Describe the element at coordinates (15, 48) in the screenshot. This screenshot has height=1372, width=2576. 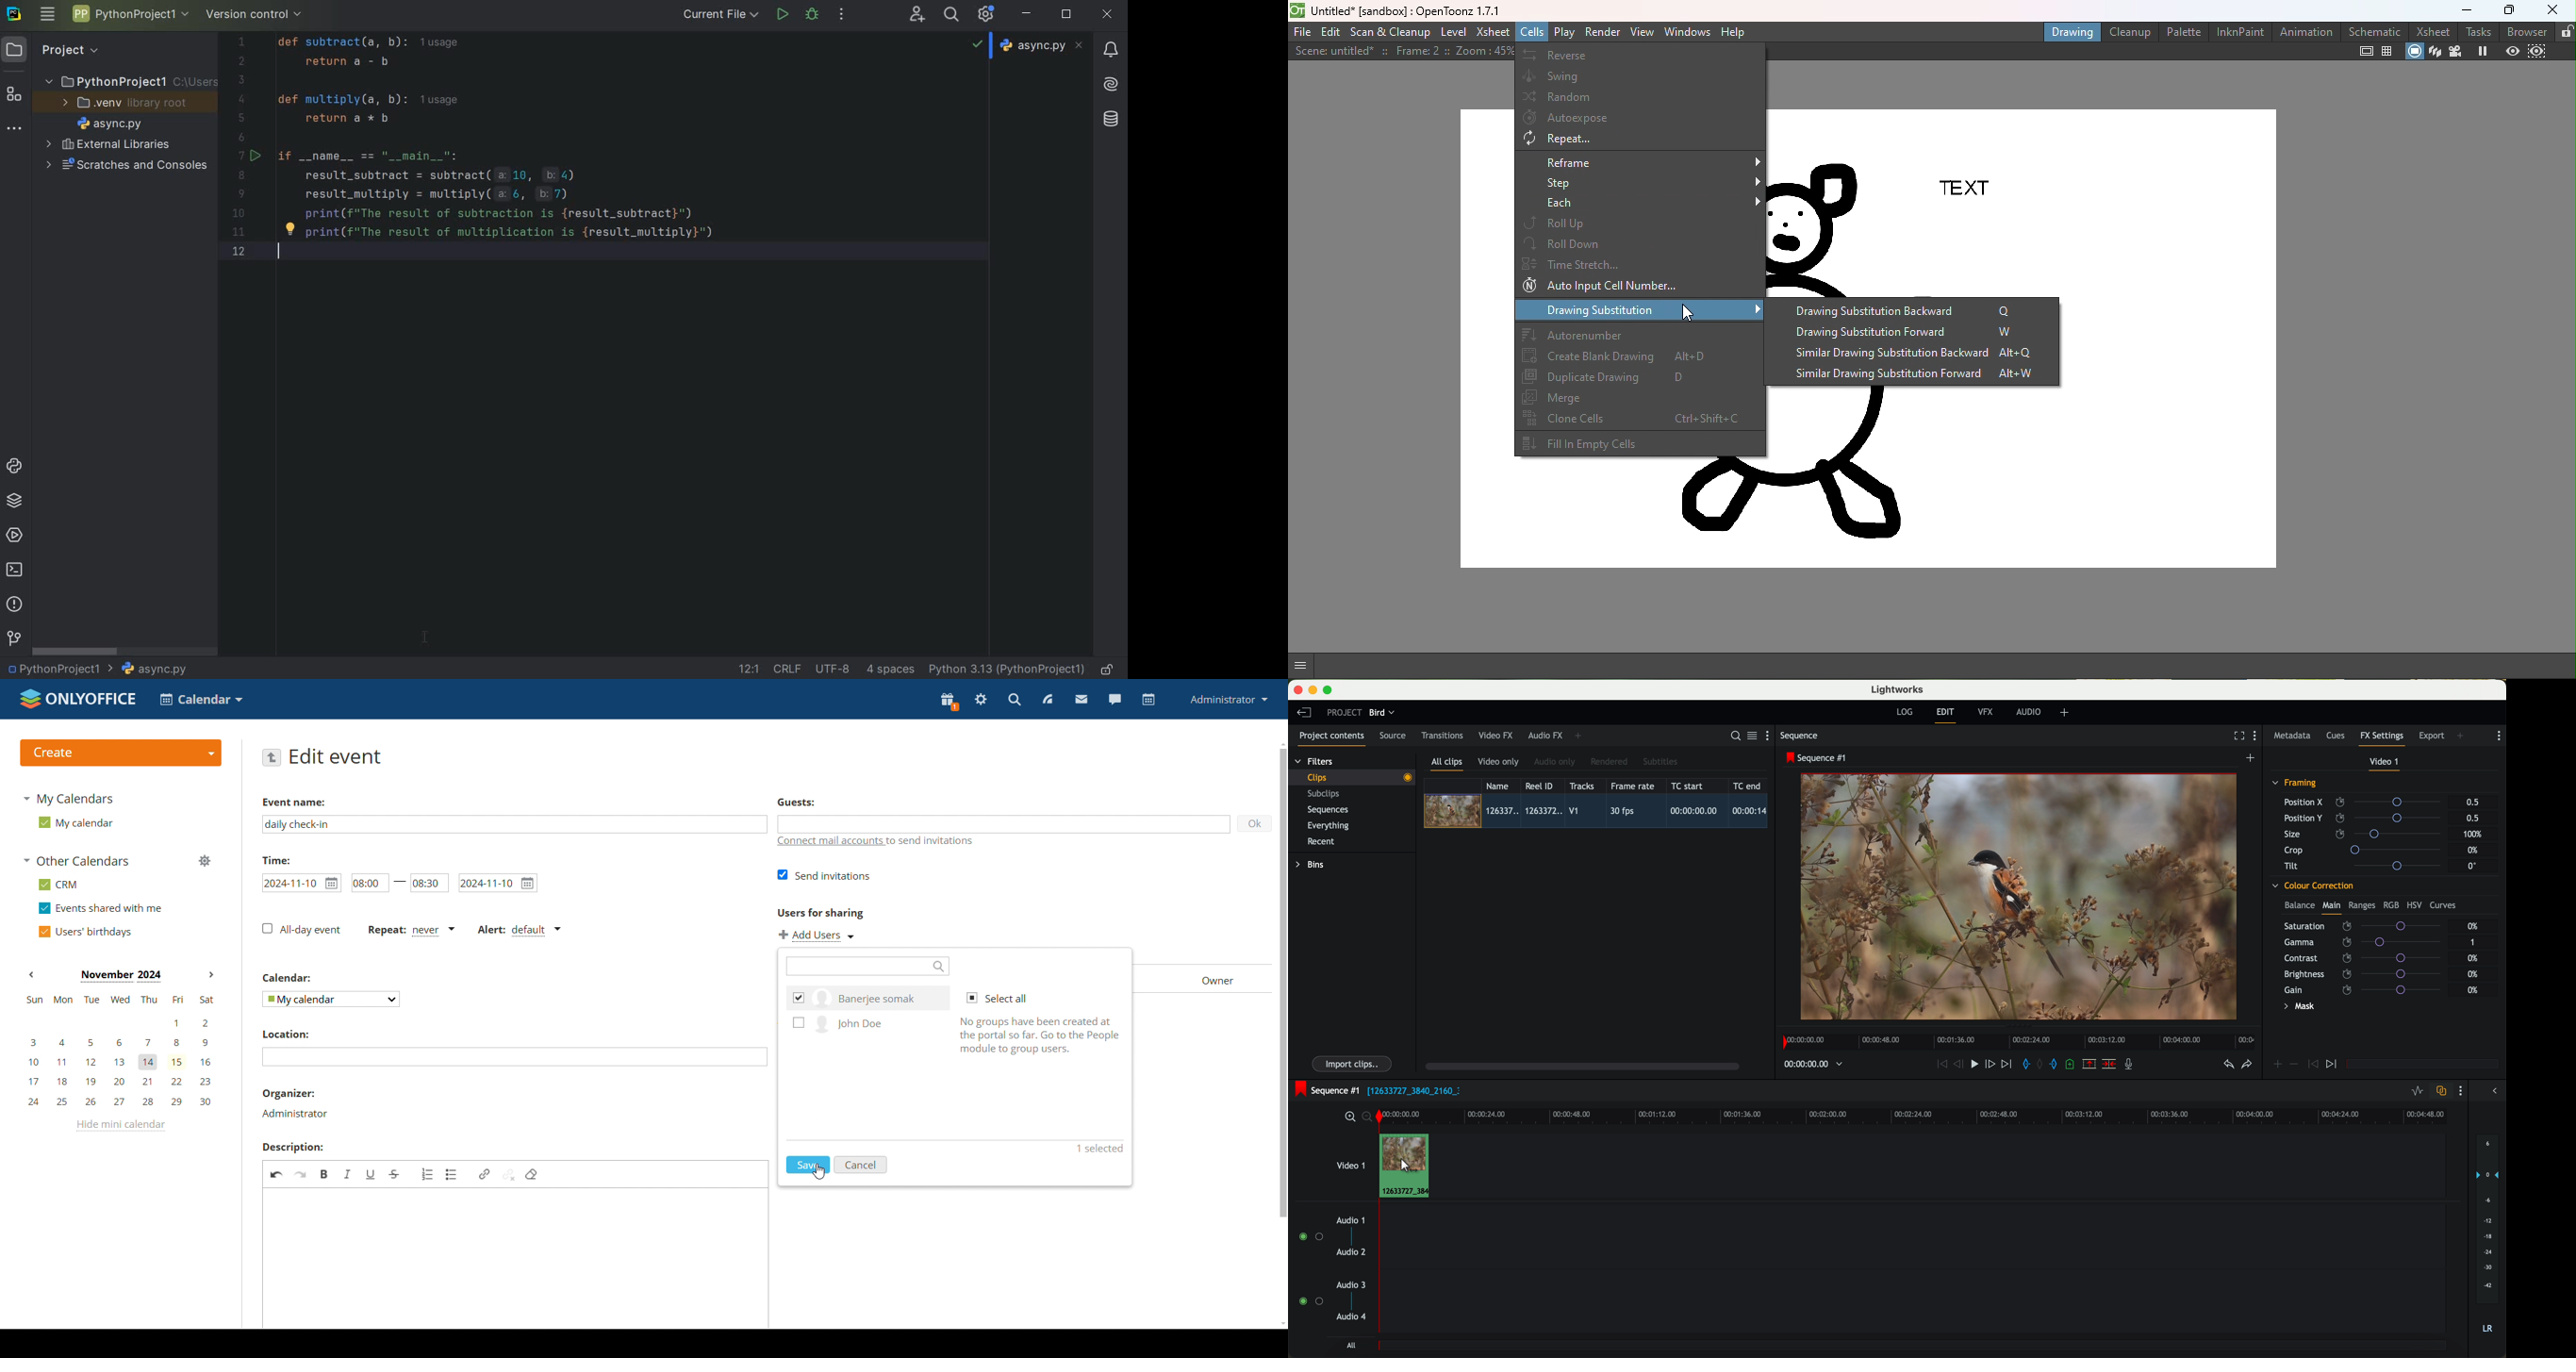
I see `project icon` at that location.